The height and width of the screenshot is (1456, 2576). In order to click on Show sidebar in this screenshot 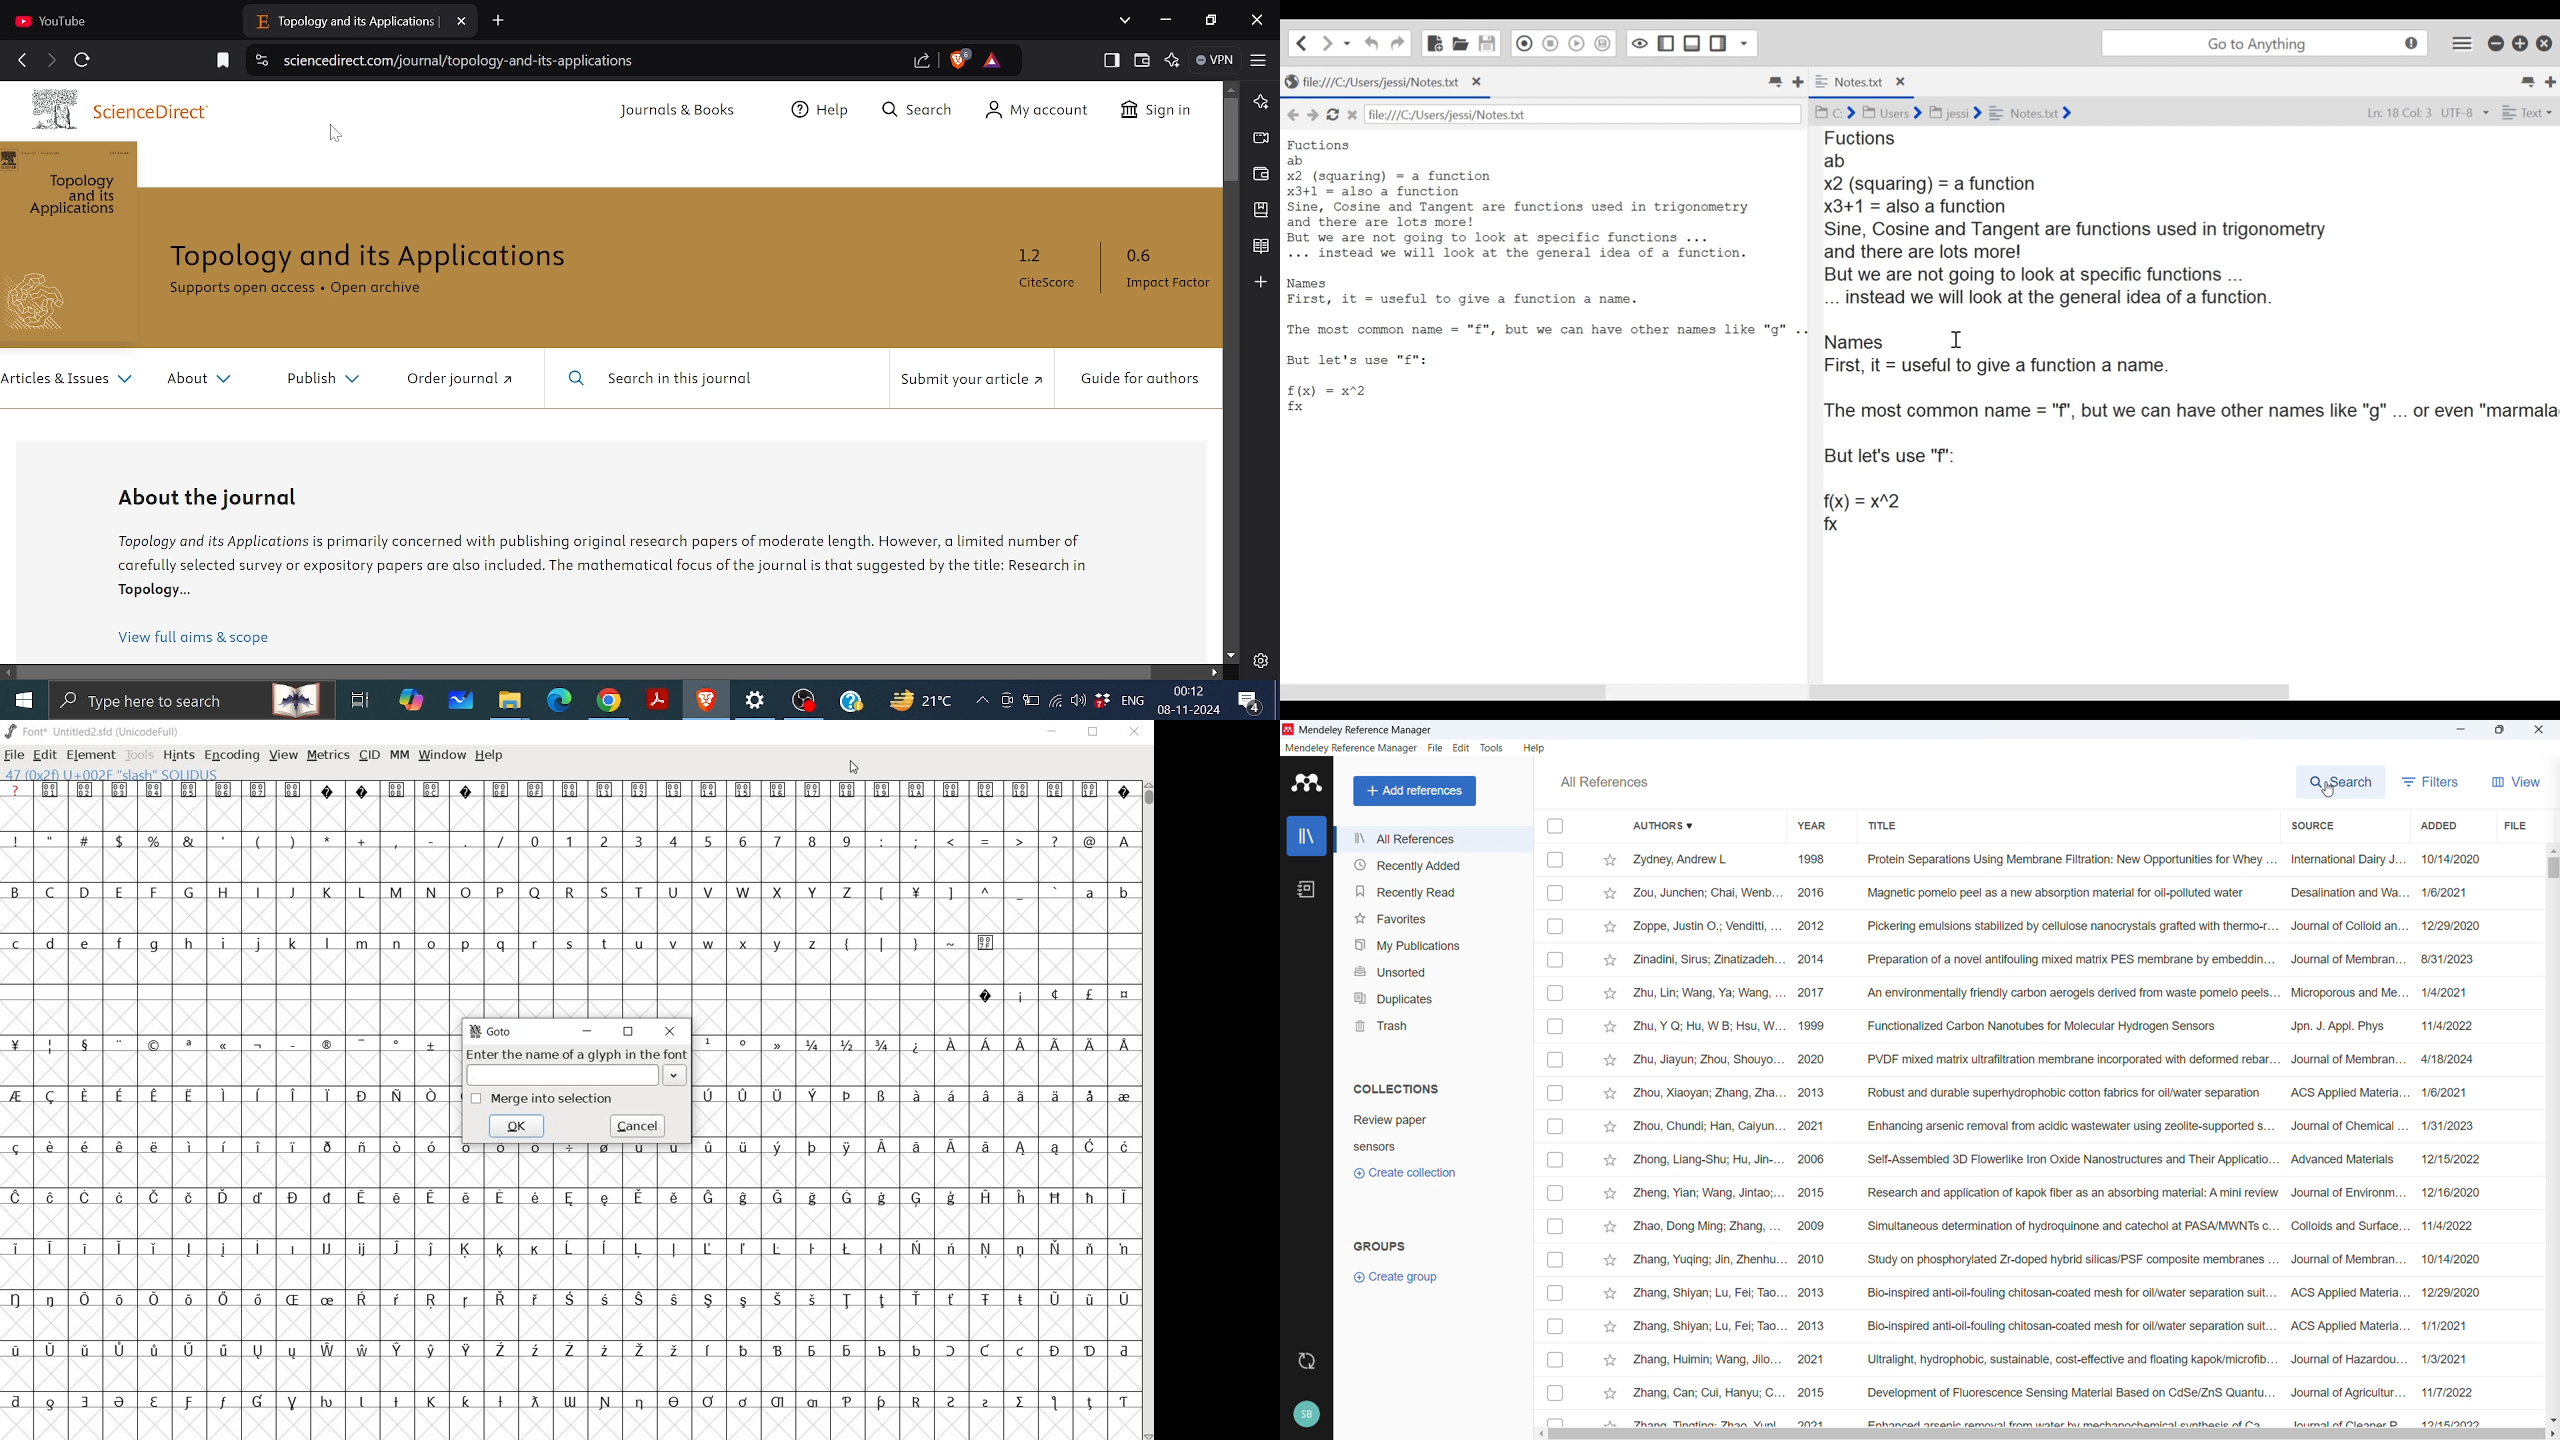, I will do `click(1112, 60)`.